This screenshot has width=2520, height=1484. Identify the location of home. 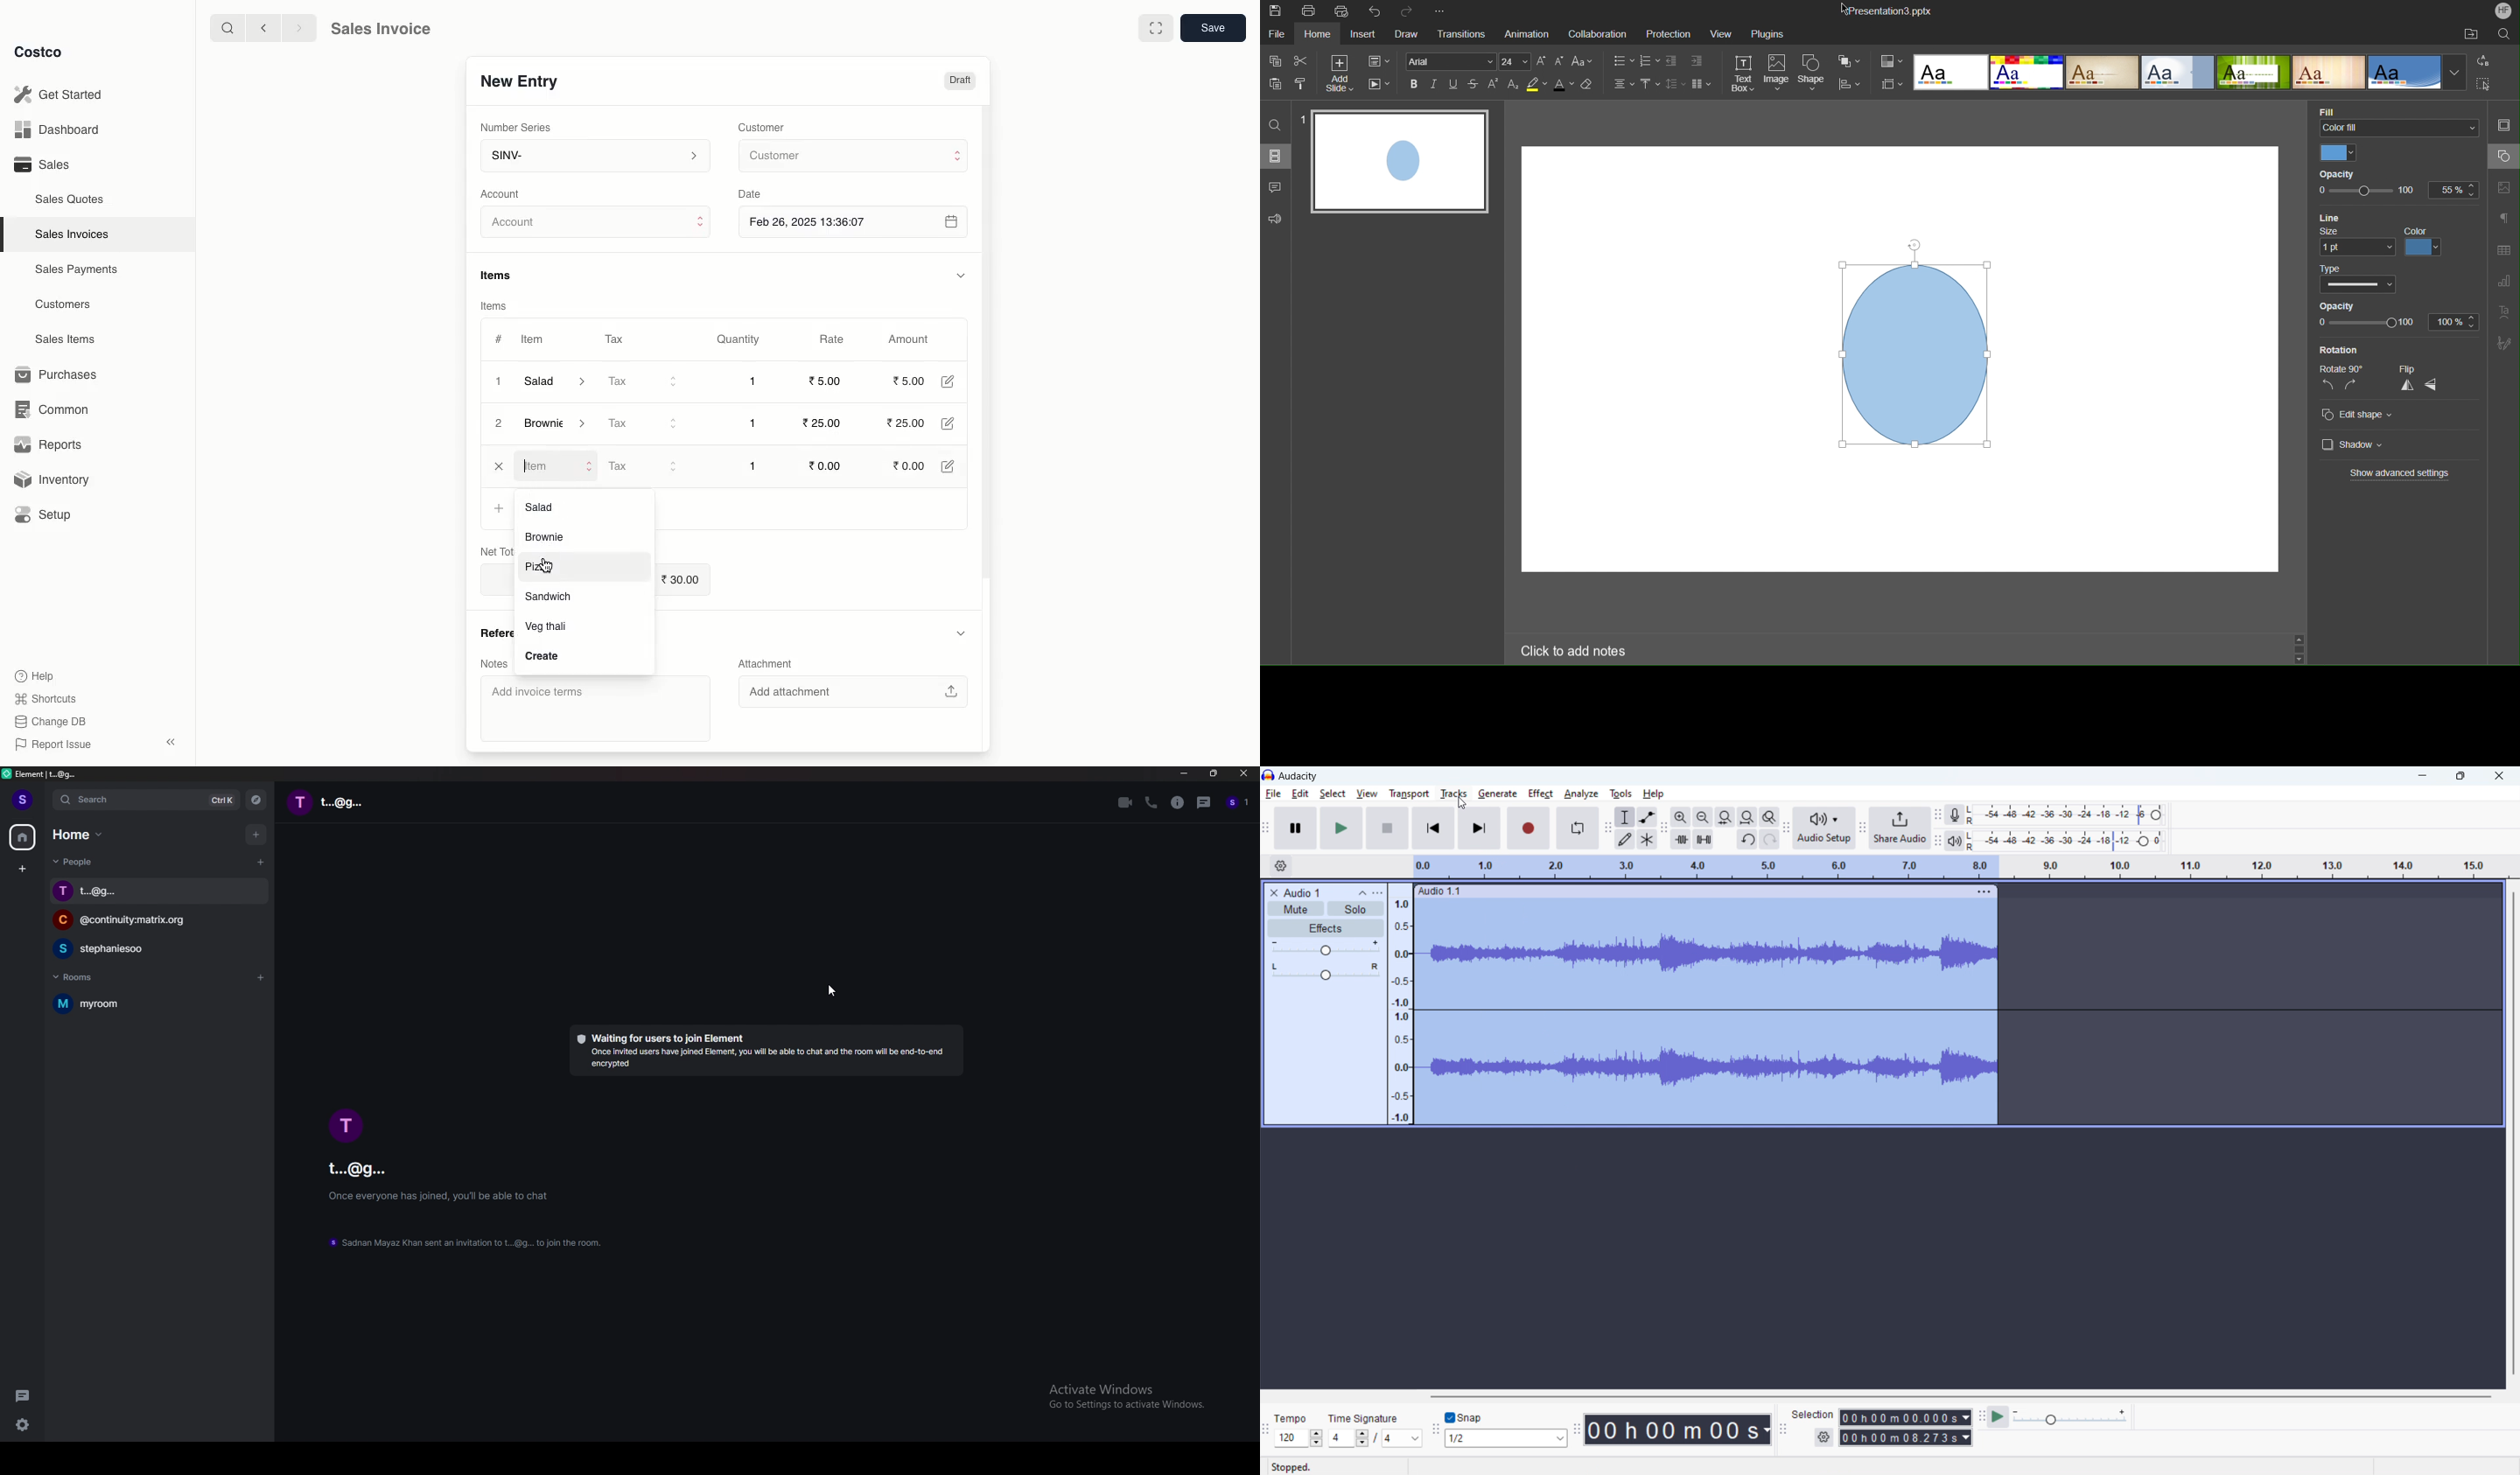
(81, 834).